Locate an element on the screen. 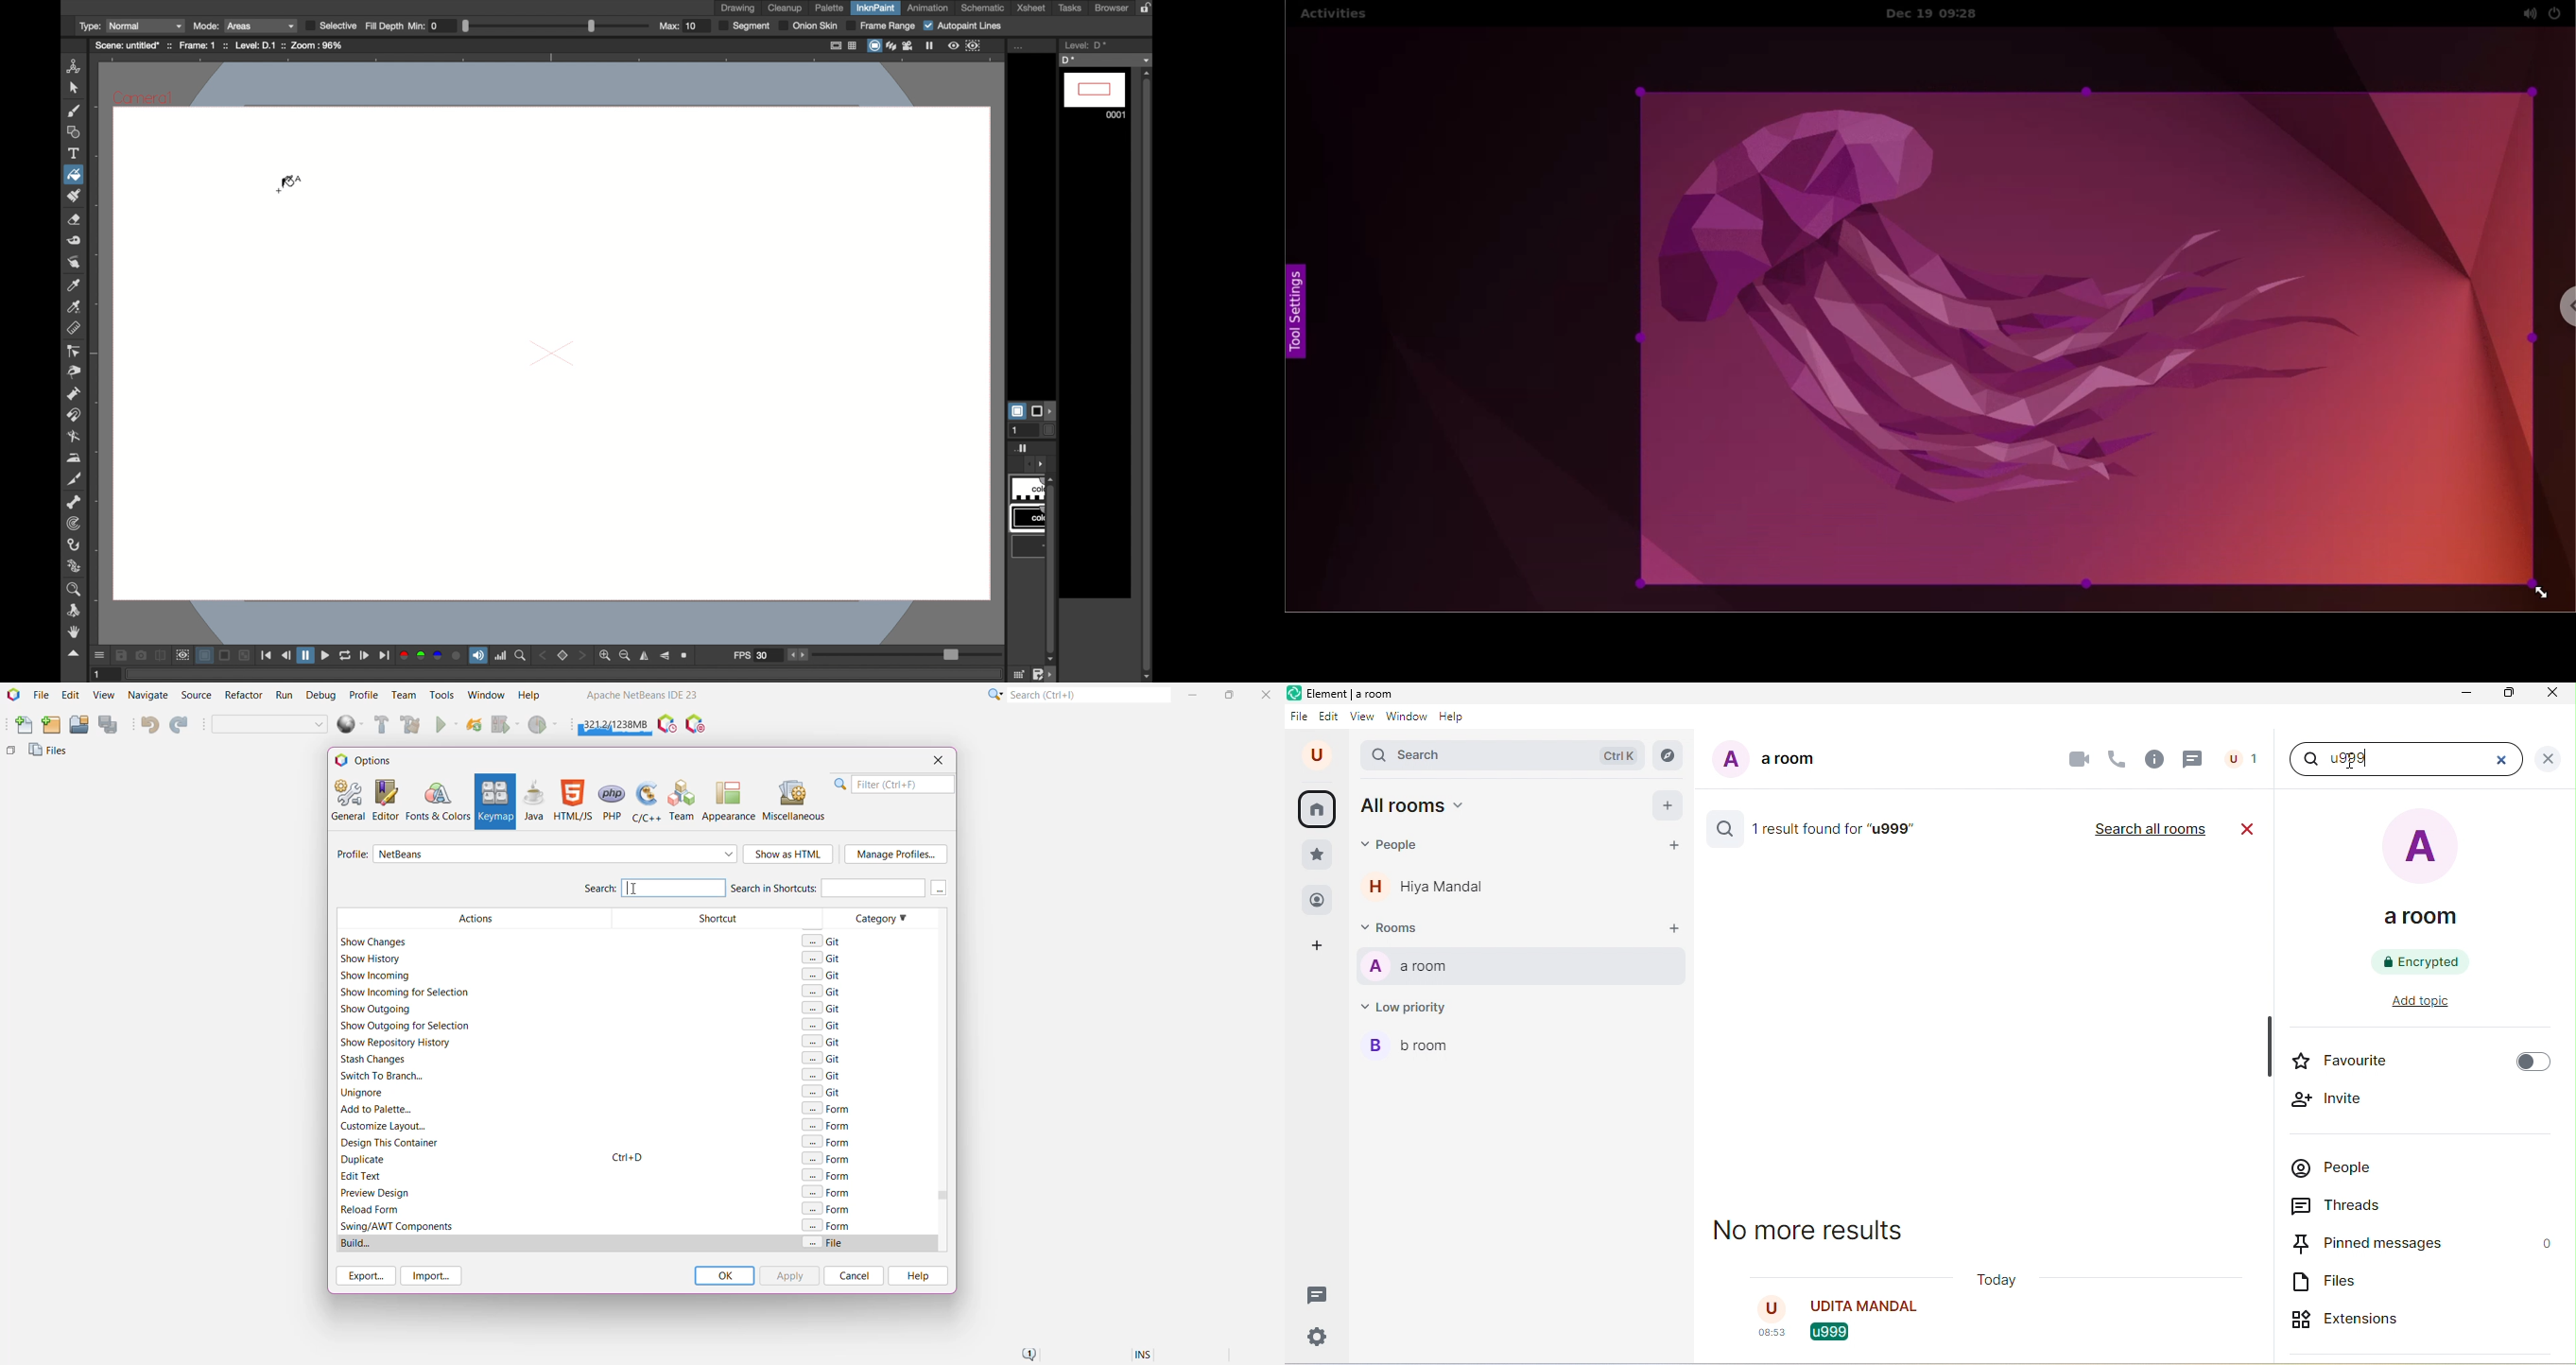 The image size is (2576, 1372). cursor movement is located at coordinates (2348, 764).